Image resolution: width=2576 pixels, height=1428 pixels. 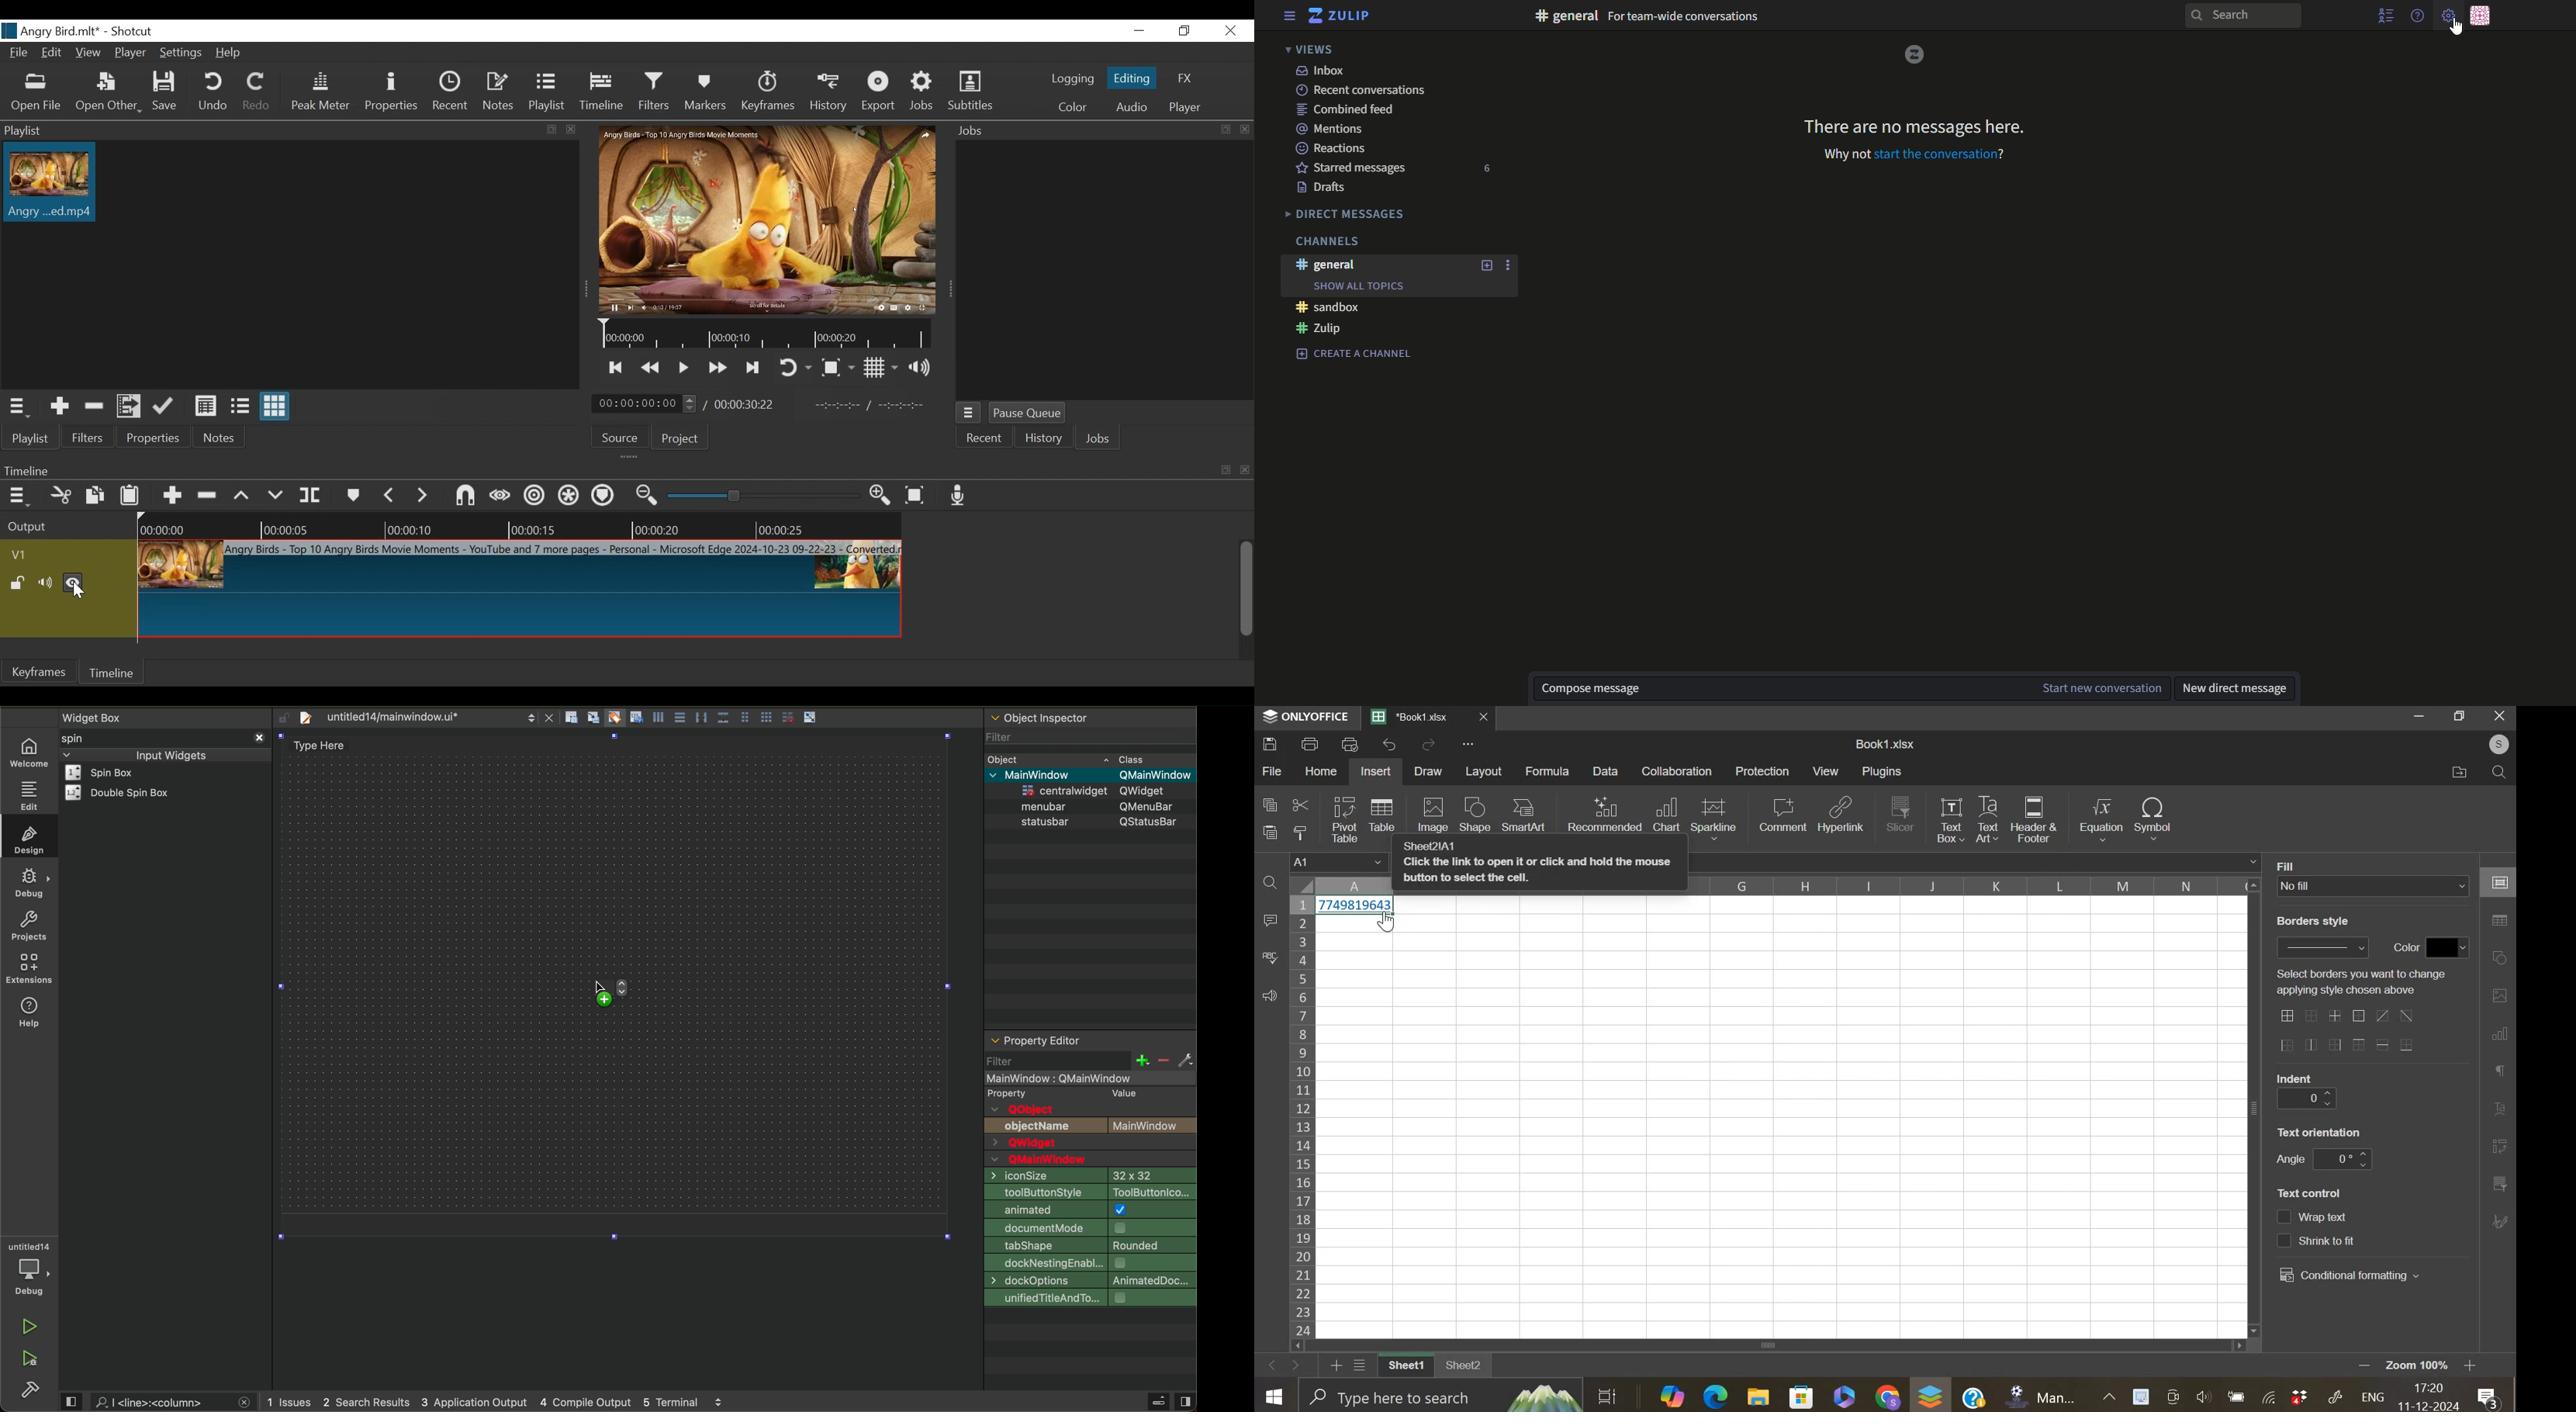 What do you see at coordinates (567, 497) in the screenshot?
I see `Ripple all tracks` at bounding box center [567, 497].